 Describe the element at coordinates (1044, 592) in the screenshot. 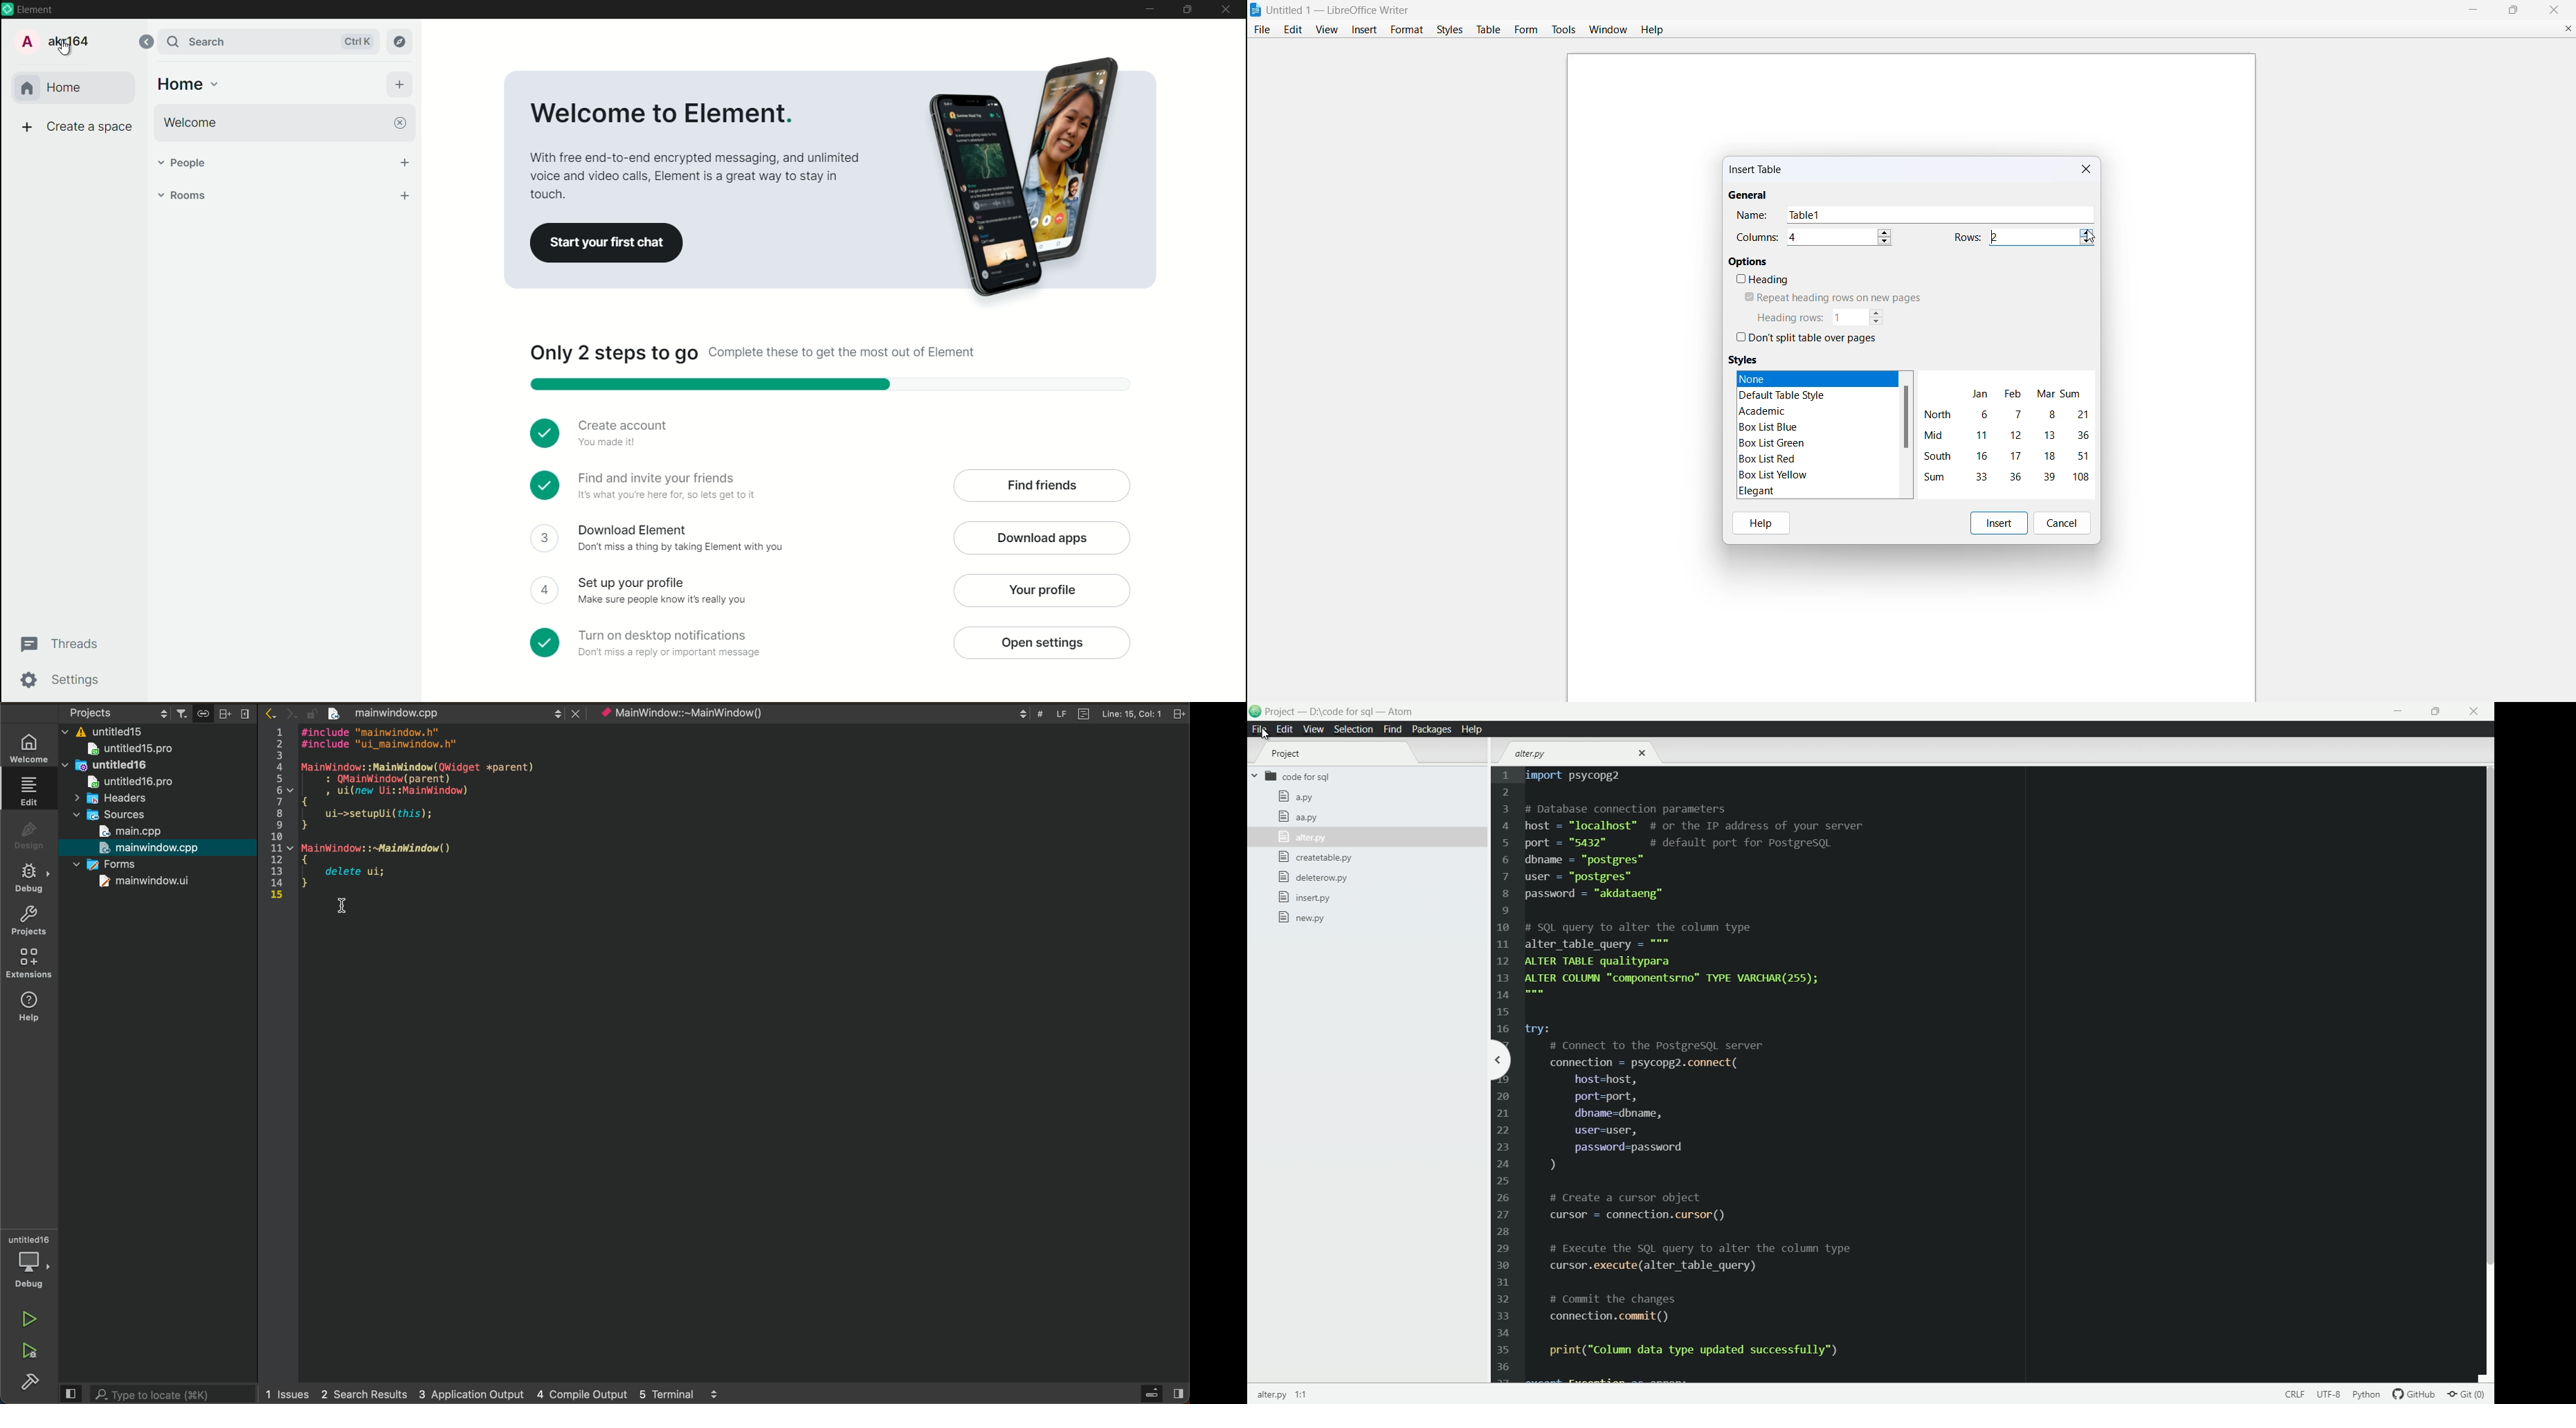

I see `your profile` at that location.